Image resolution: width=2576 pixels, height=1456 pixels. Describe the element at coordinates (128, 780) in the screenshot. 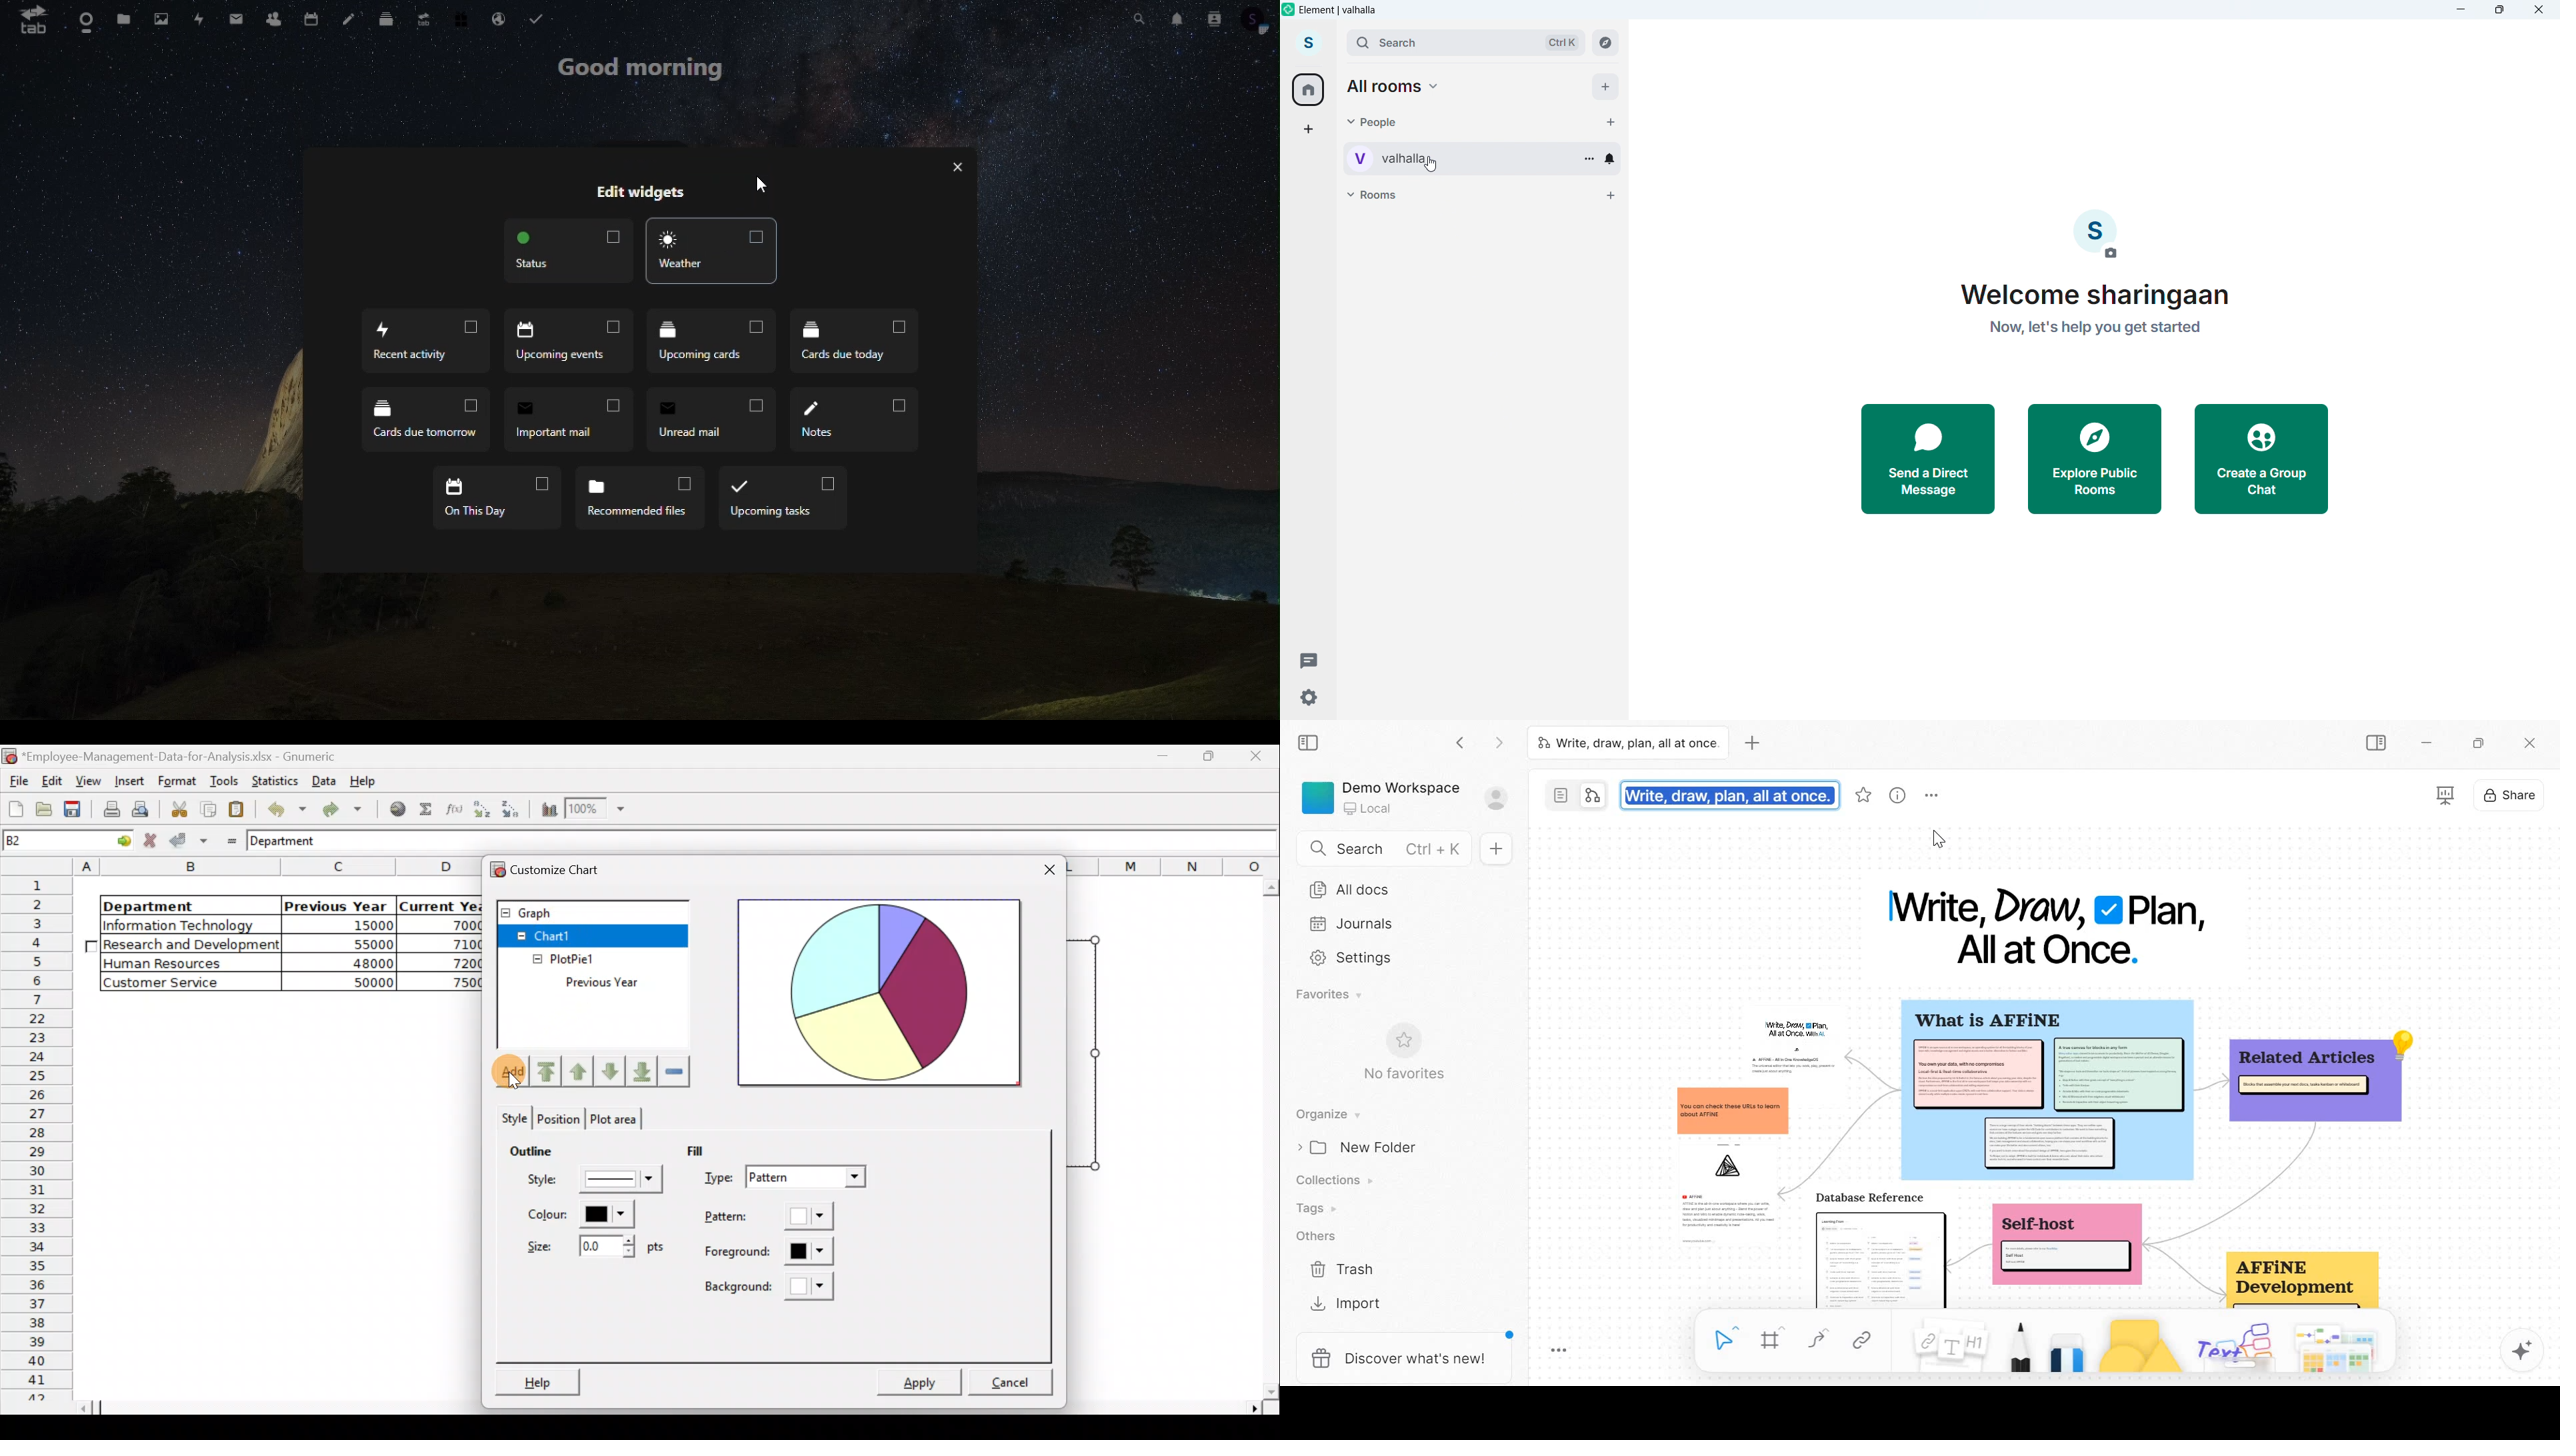

I see `Insert` at that location.